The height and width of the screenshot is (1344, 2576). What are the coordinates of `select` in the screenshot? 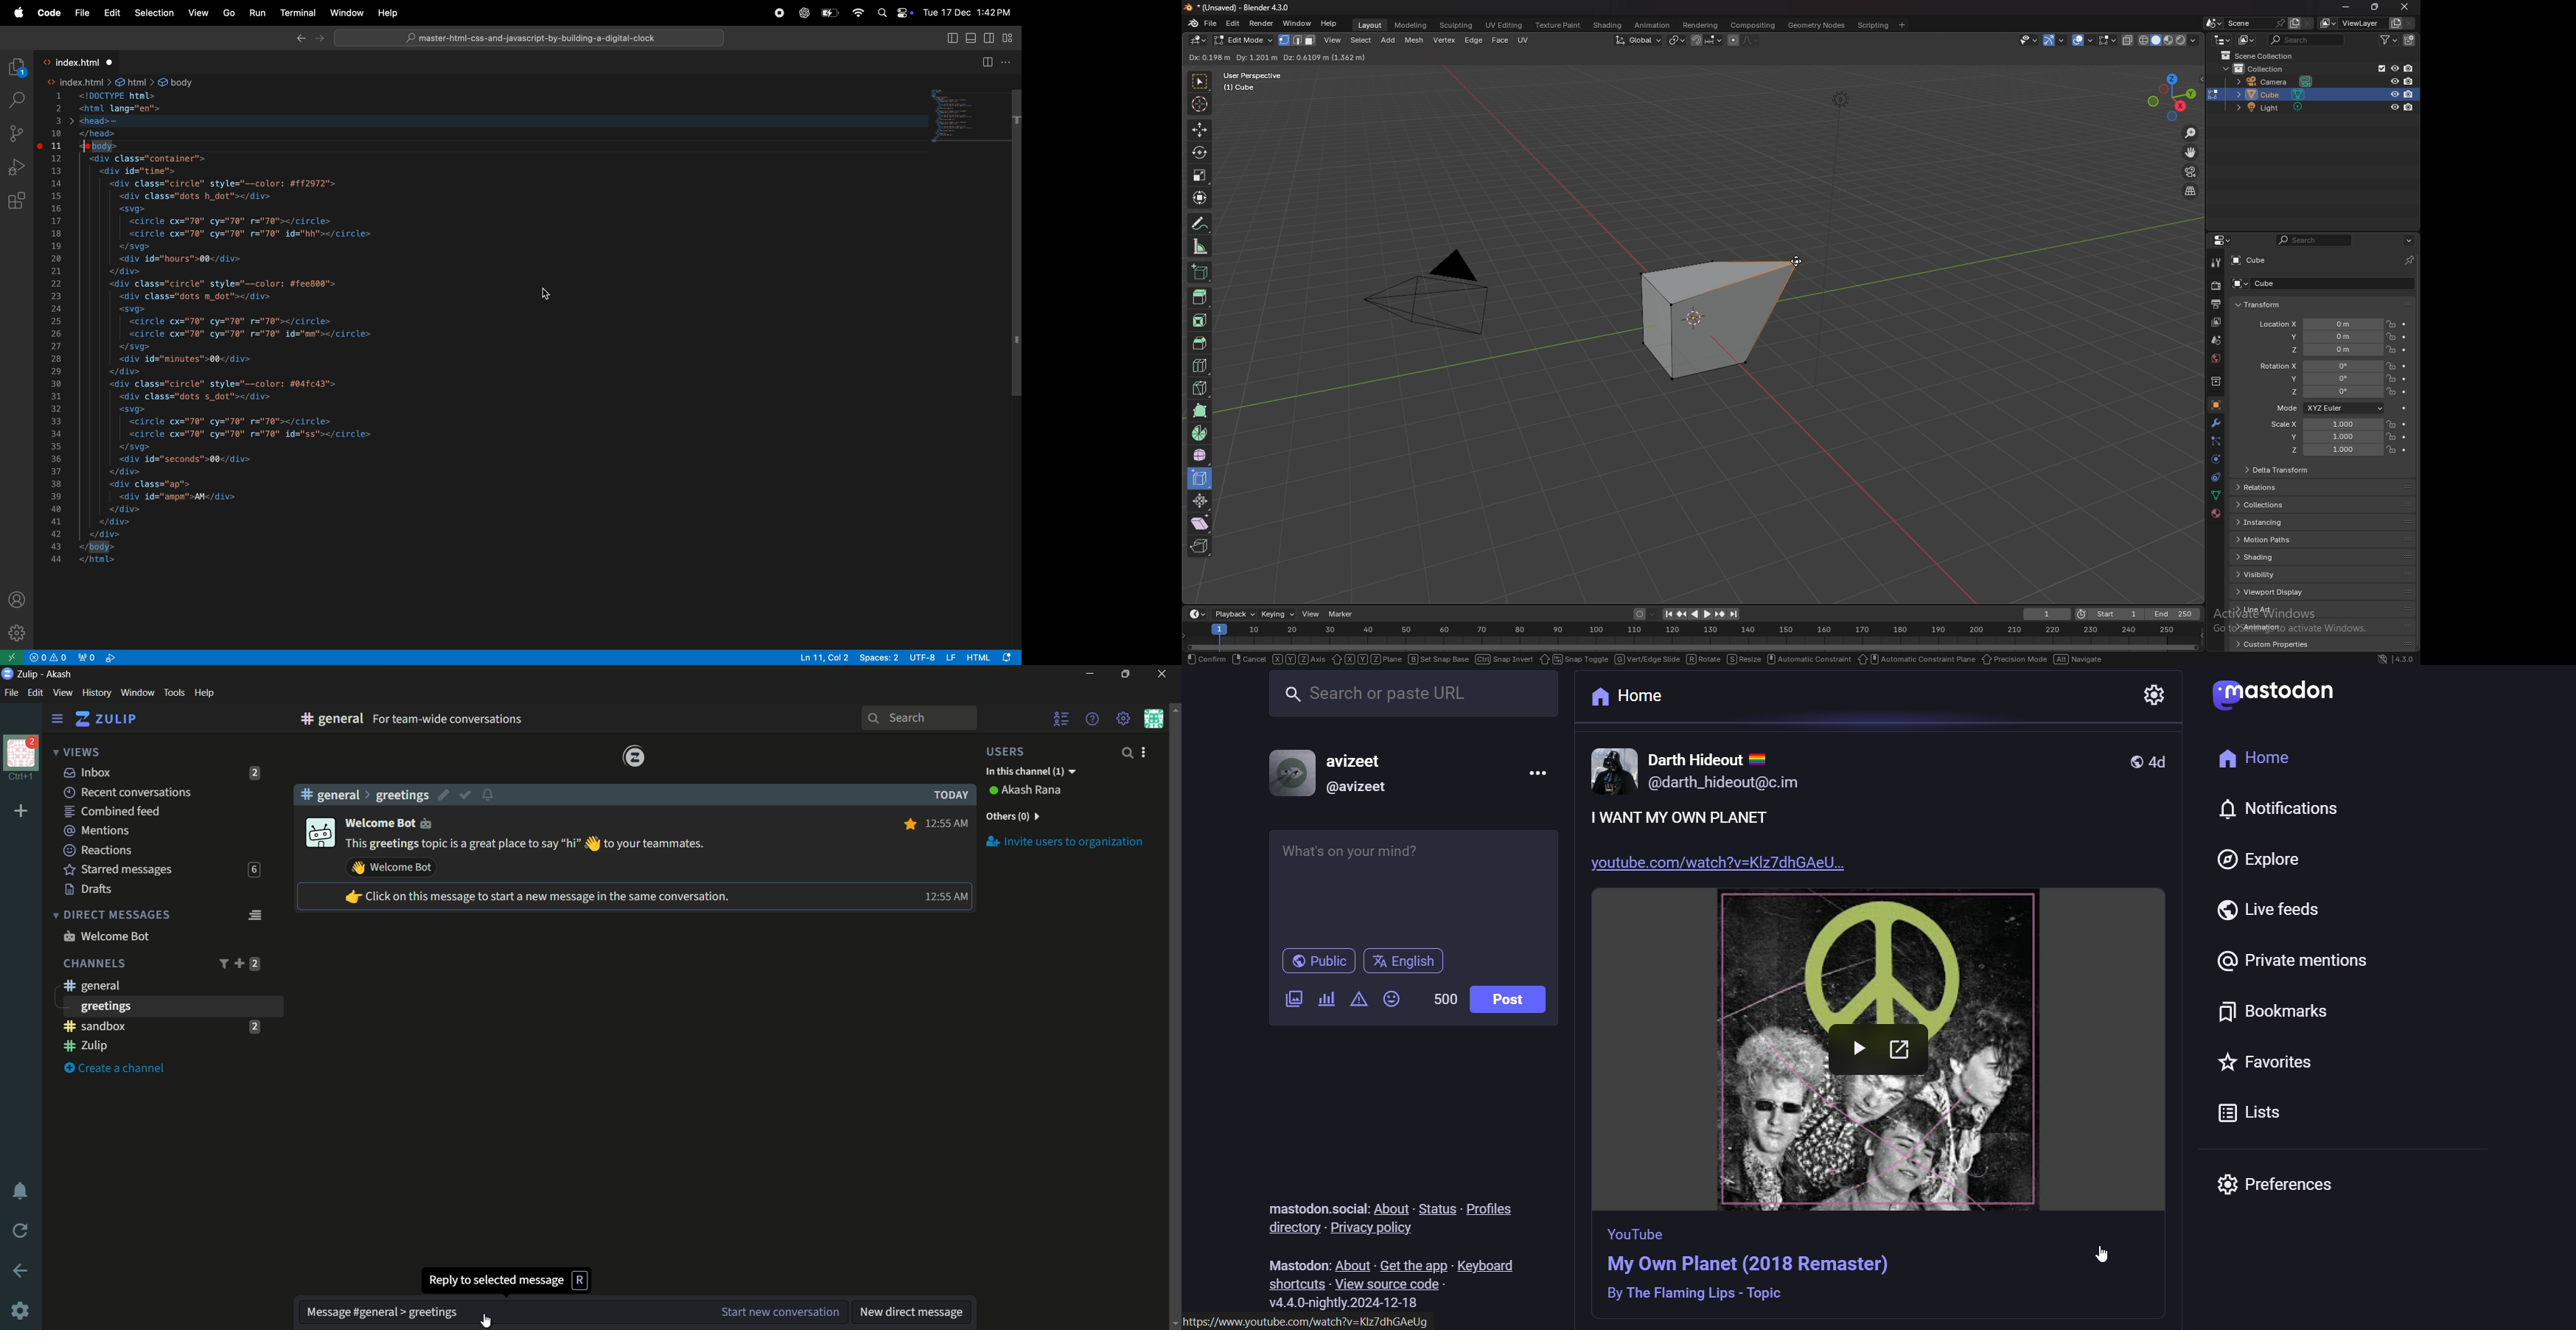 It's located at (1362, 41).